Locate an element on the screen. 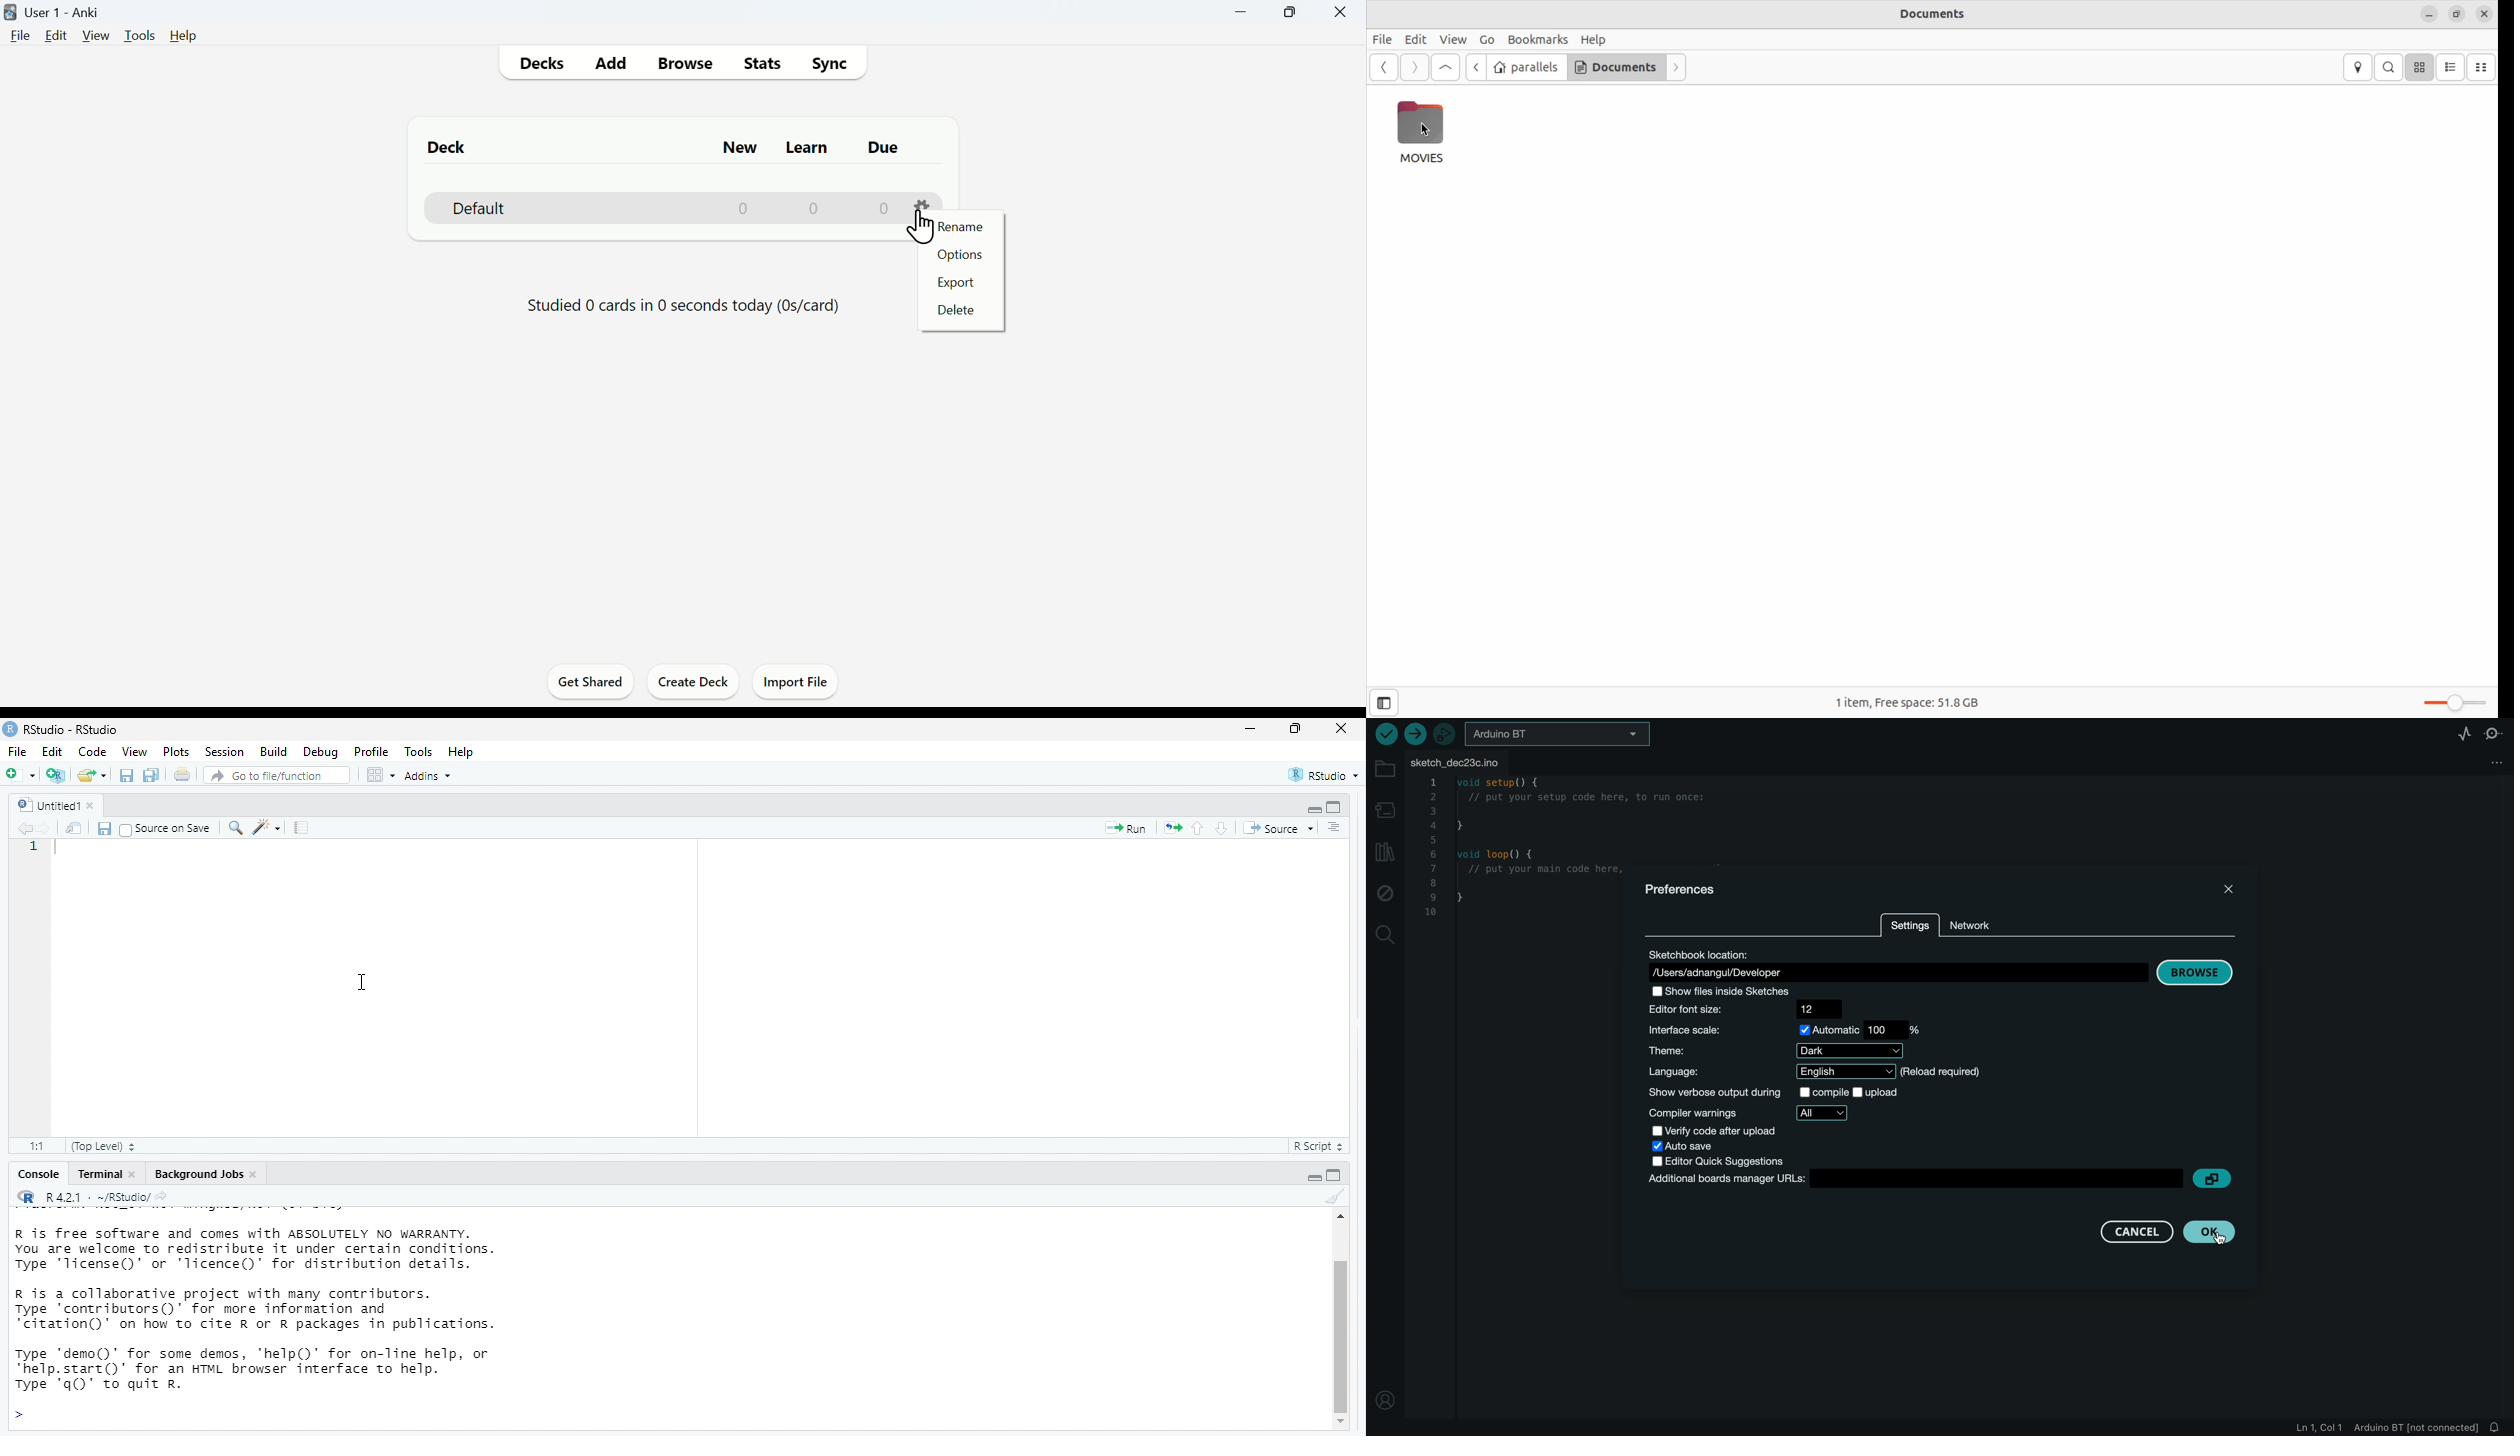  print the current file is located at coordinates (182, 775).